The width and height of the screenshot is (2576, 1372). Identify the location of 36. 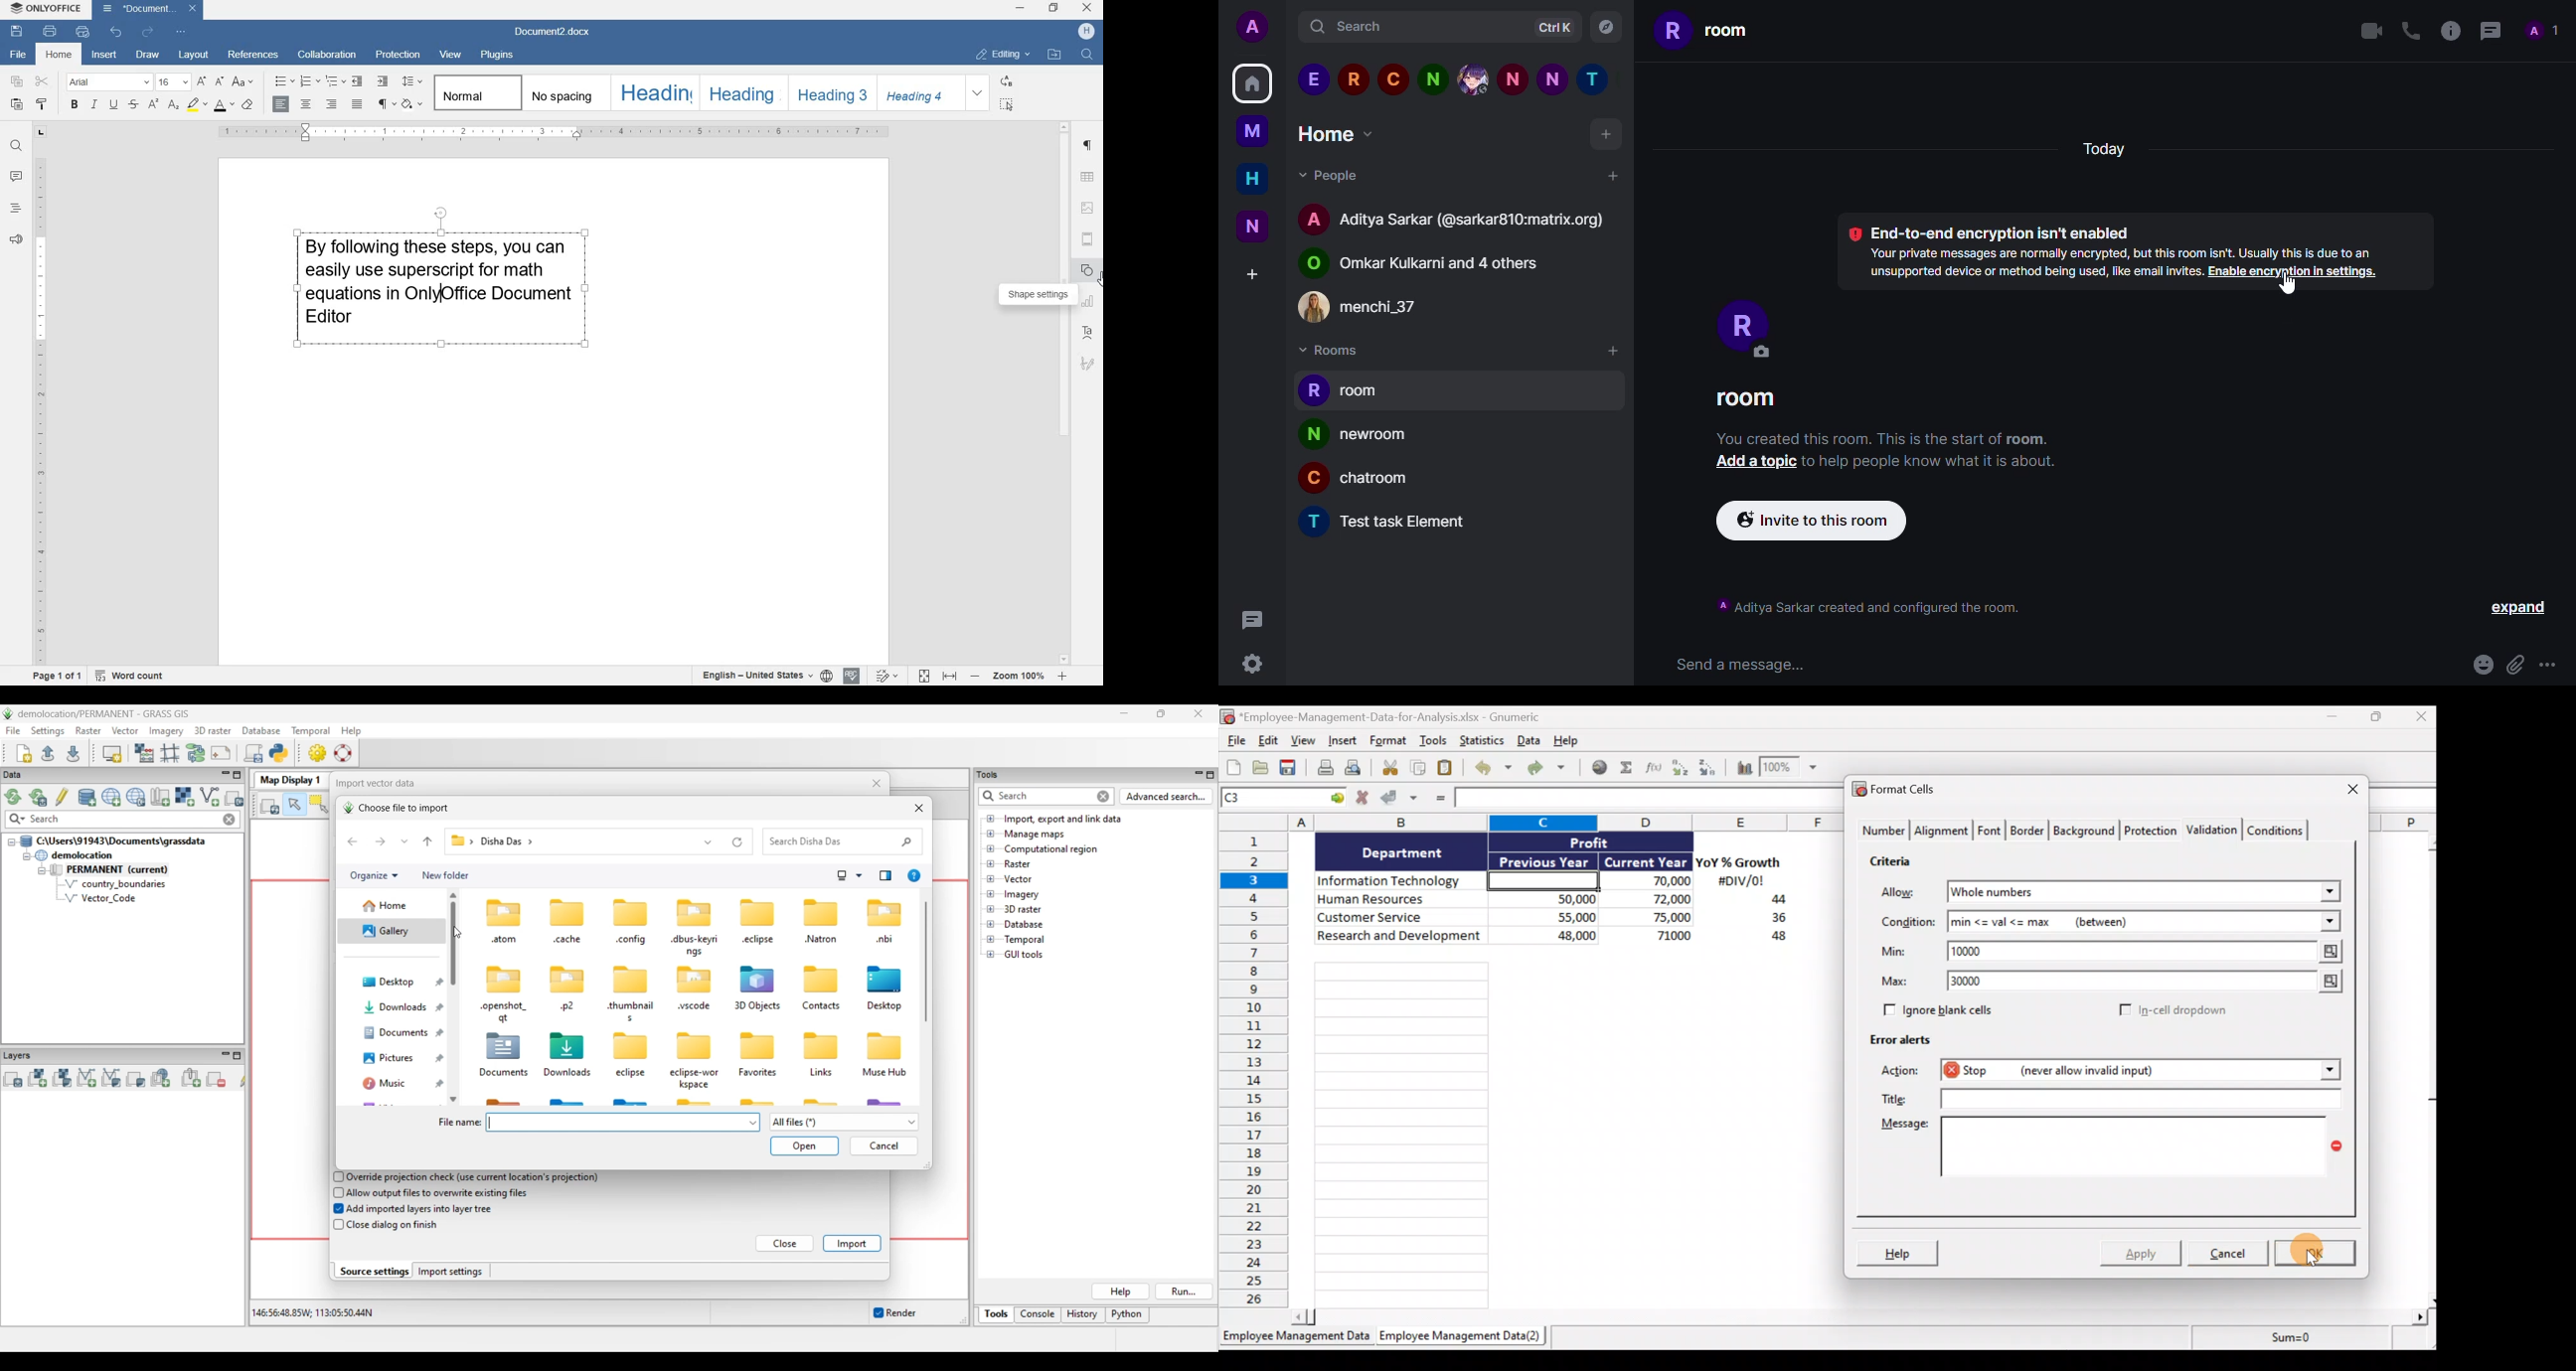
(1774, 920).